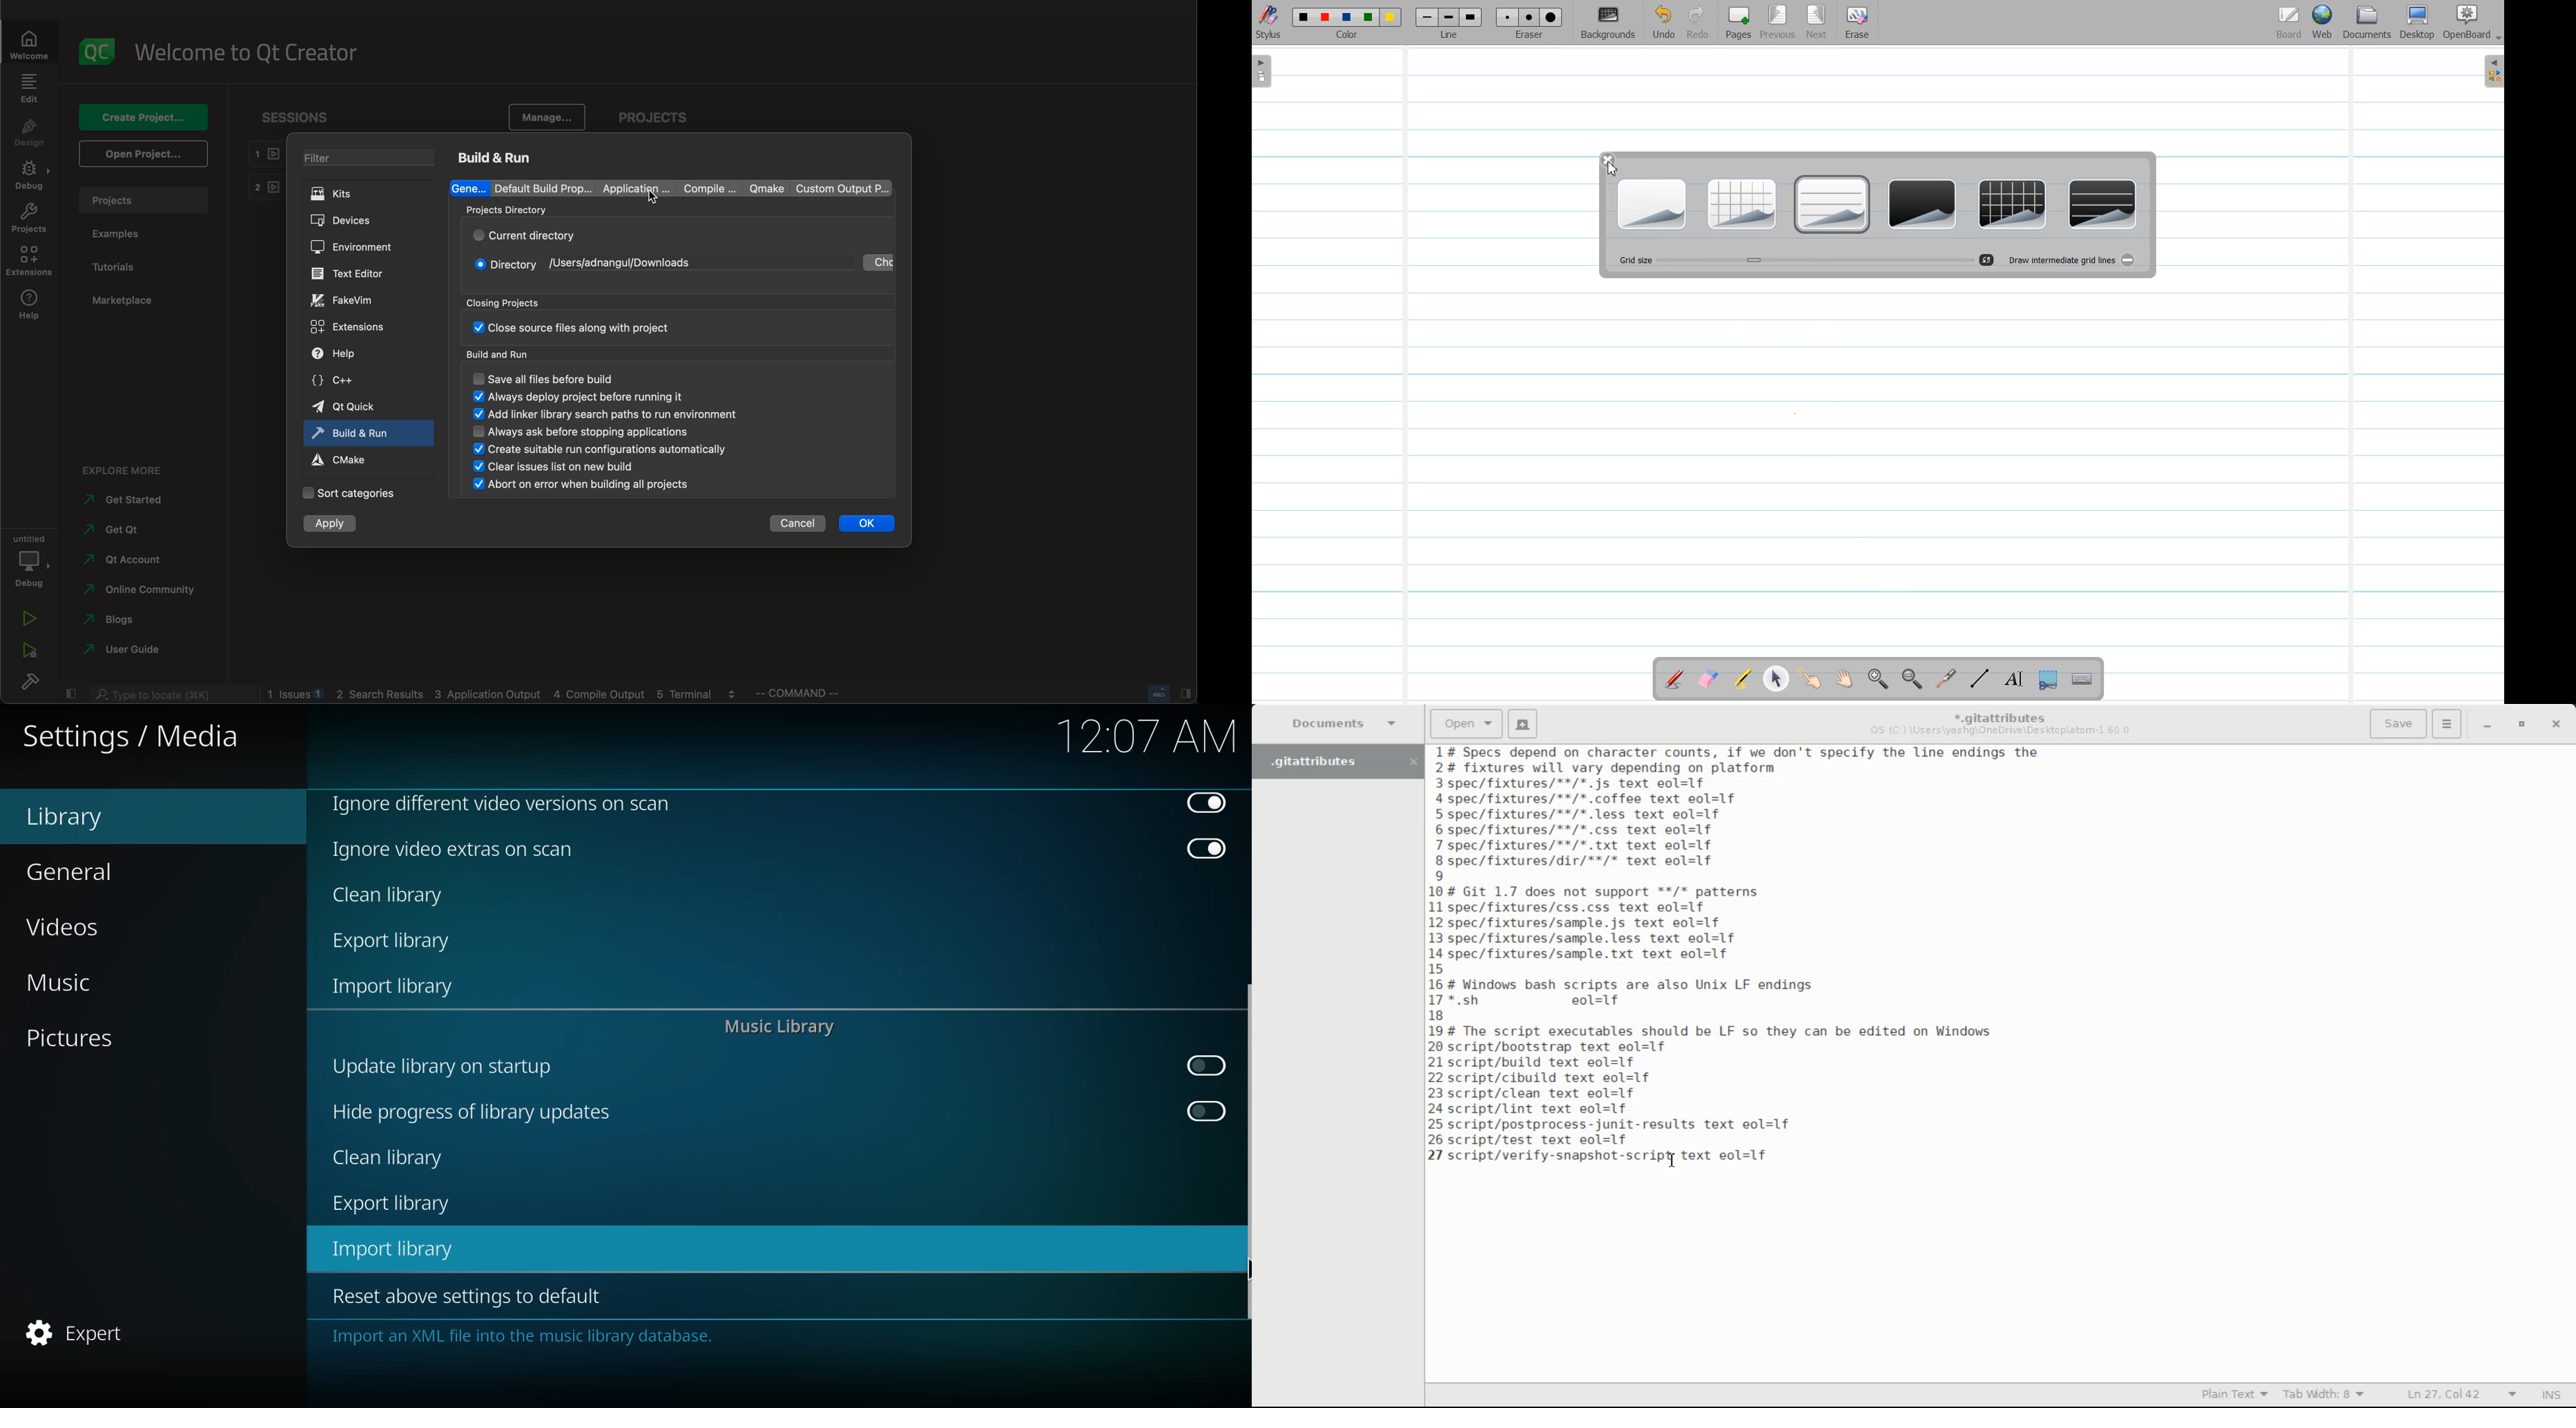 The image size is (2576, 1428). What do you see at coordinates (57, 982) in the screenshot?
I see `music` at bounding box center [57, 982].